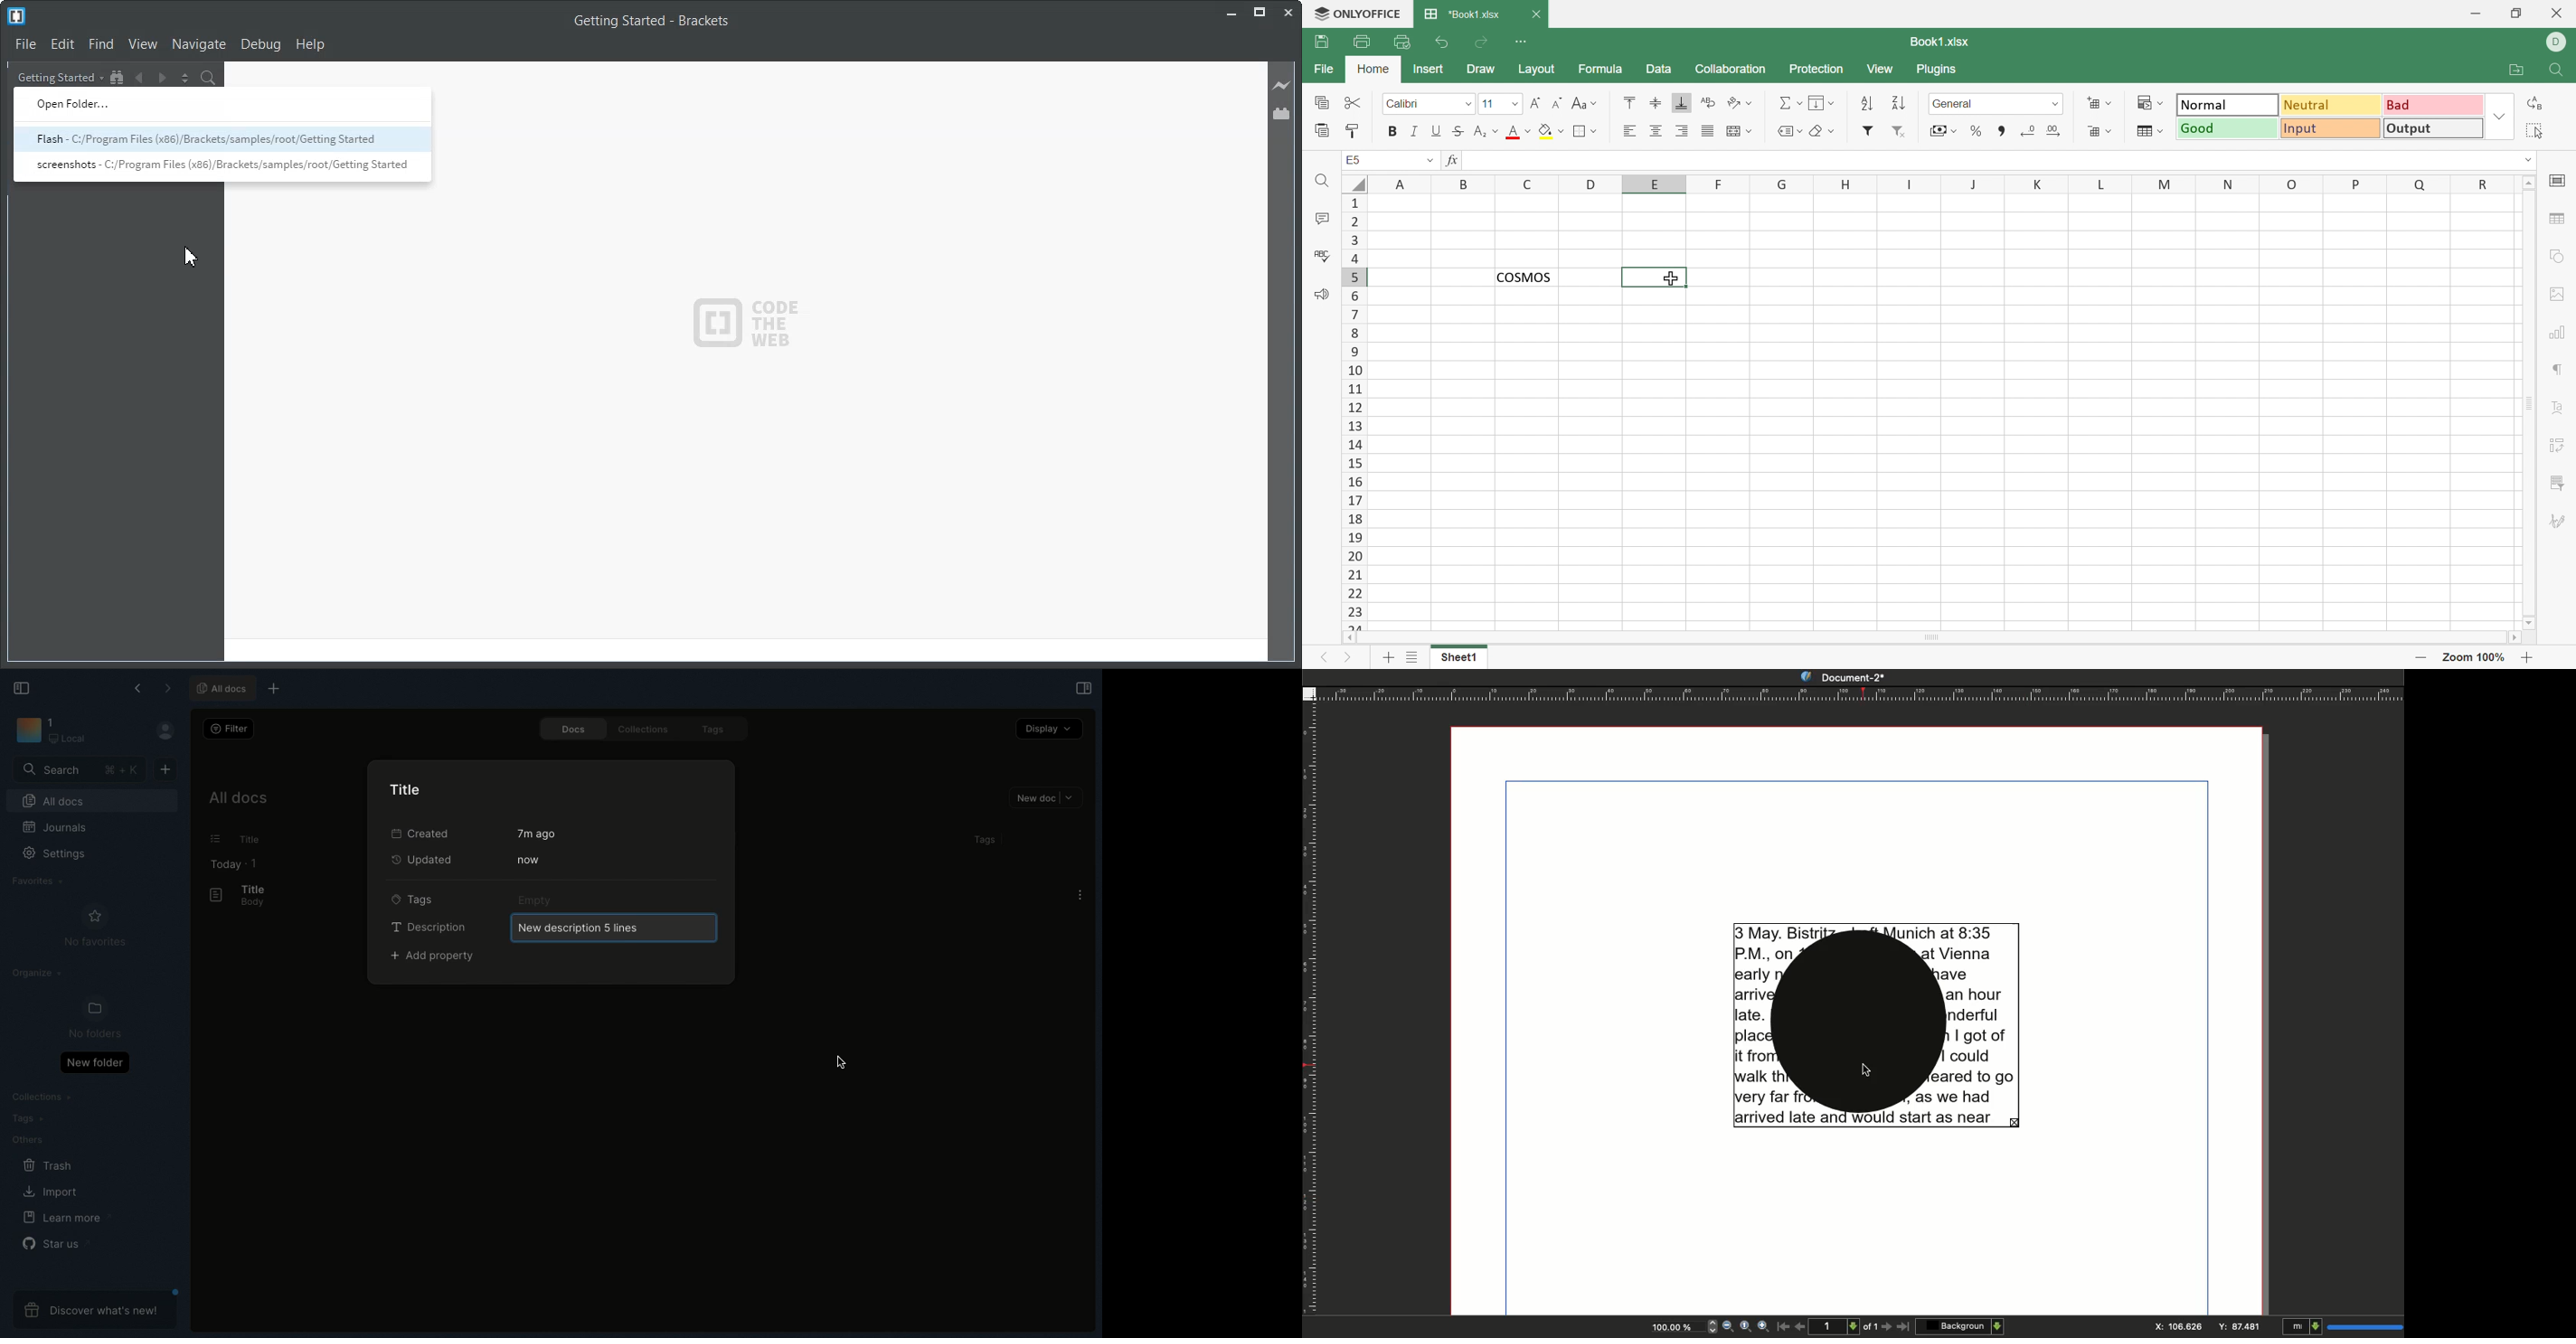 The width and height of the screenshot is (2576, 1344). What do you see at coordinates (1708, 132) in the screenshot?
I see `Justified` at bounding box center [1708, 132].